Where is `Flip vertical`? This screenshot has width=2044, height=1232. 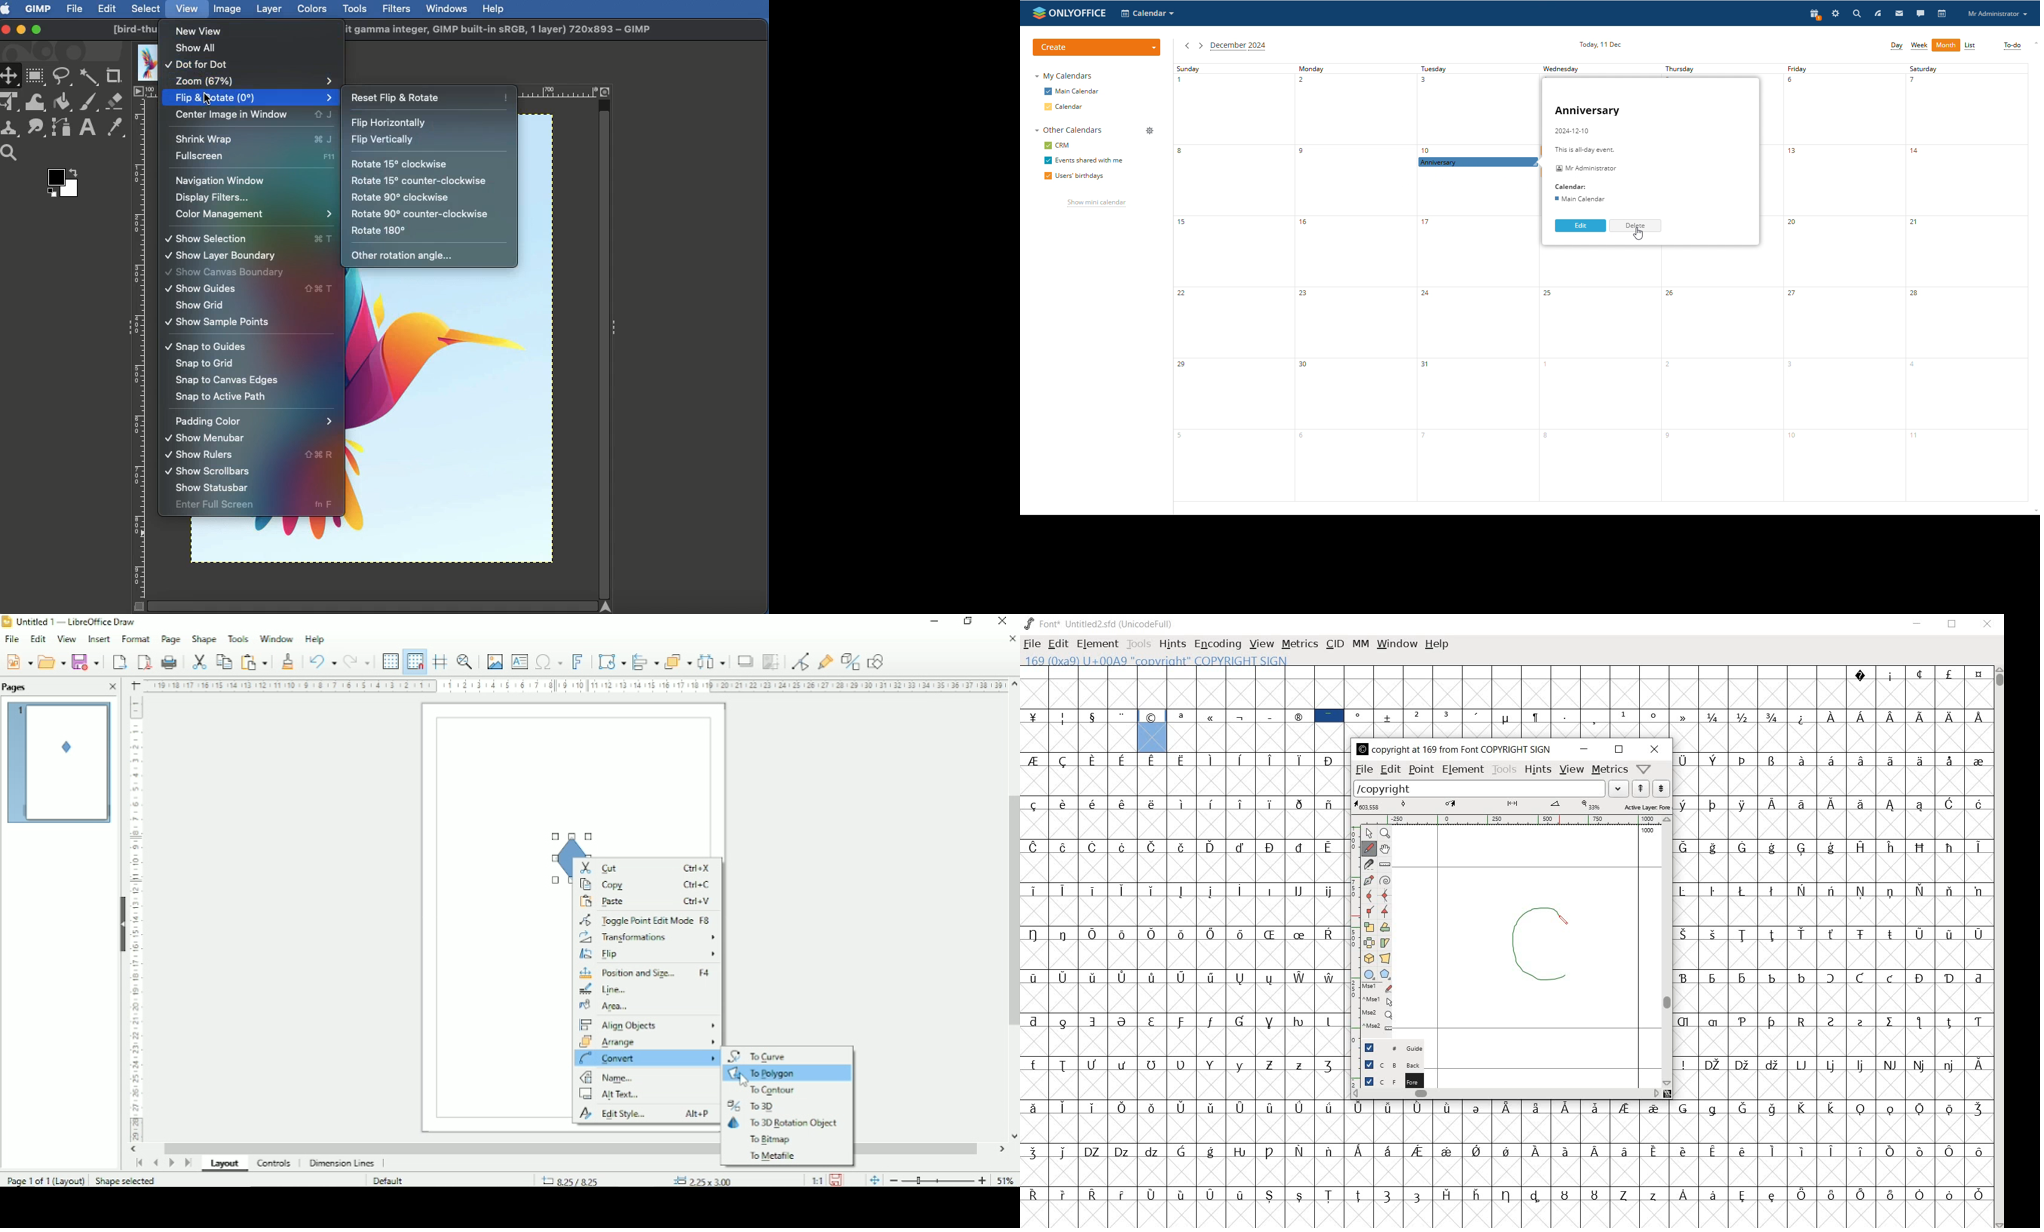
Flip vertical is located at coordinates (382, 140).